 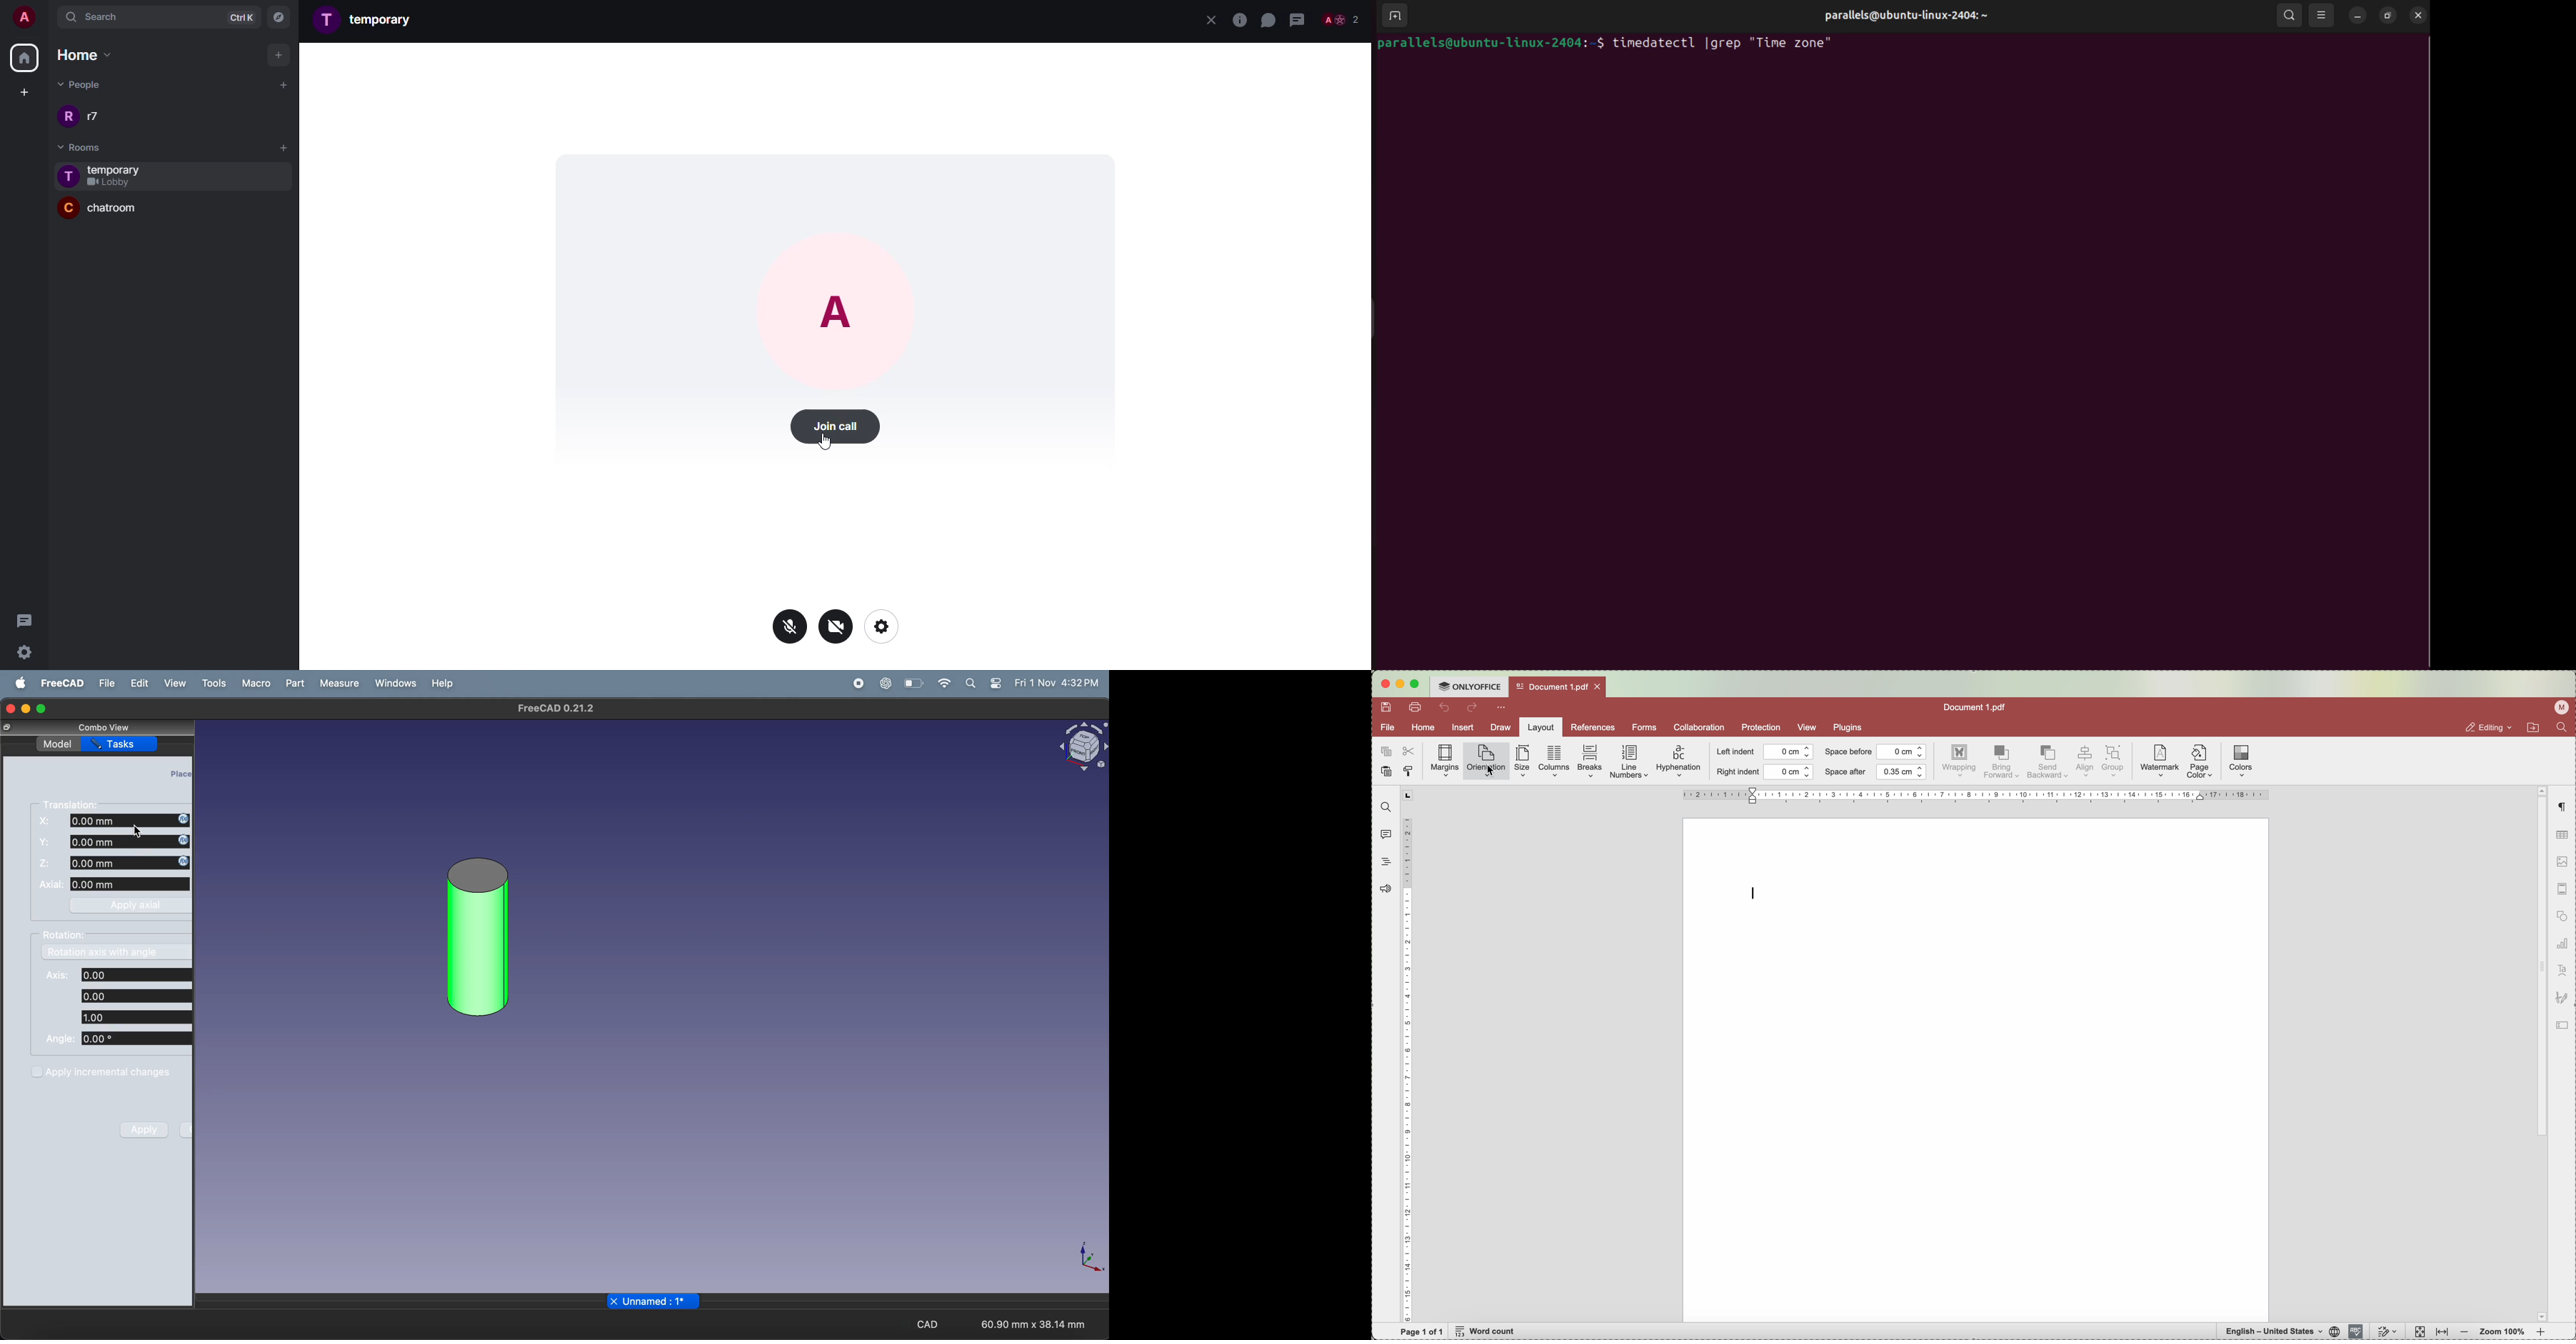 I want to click on profile, so click(x=840, y=313).